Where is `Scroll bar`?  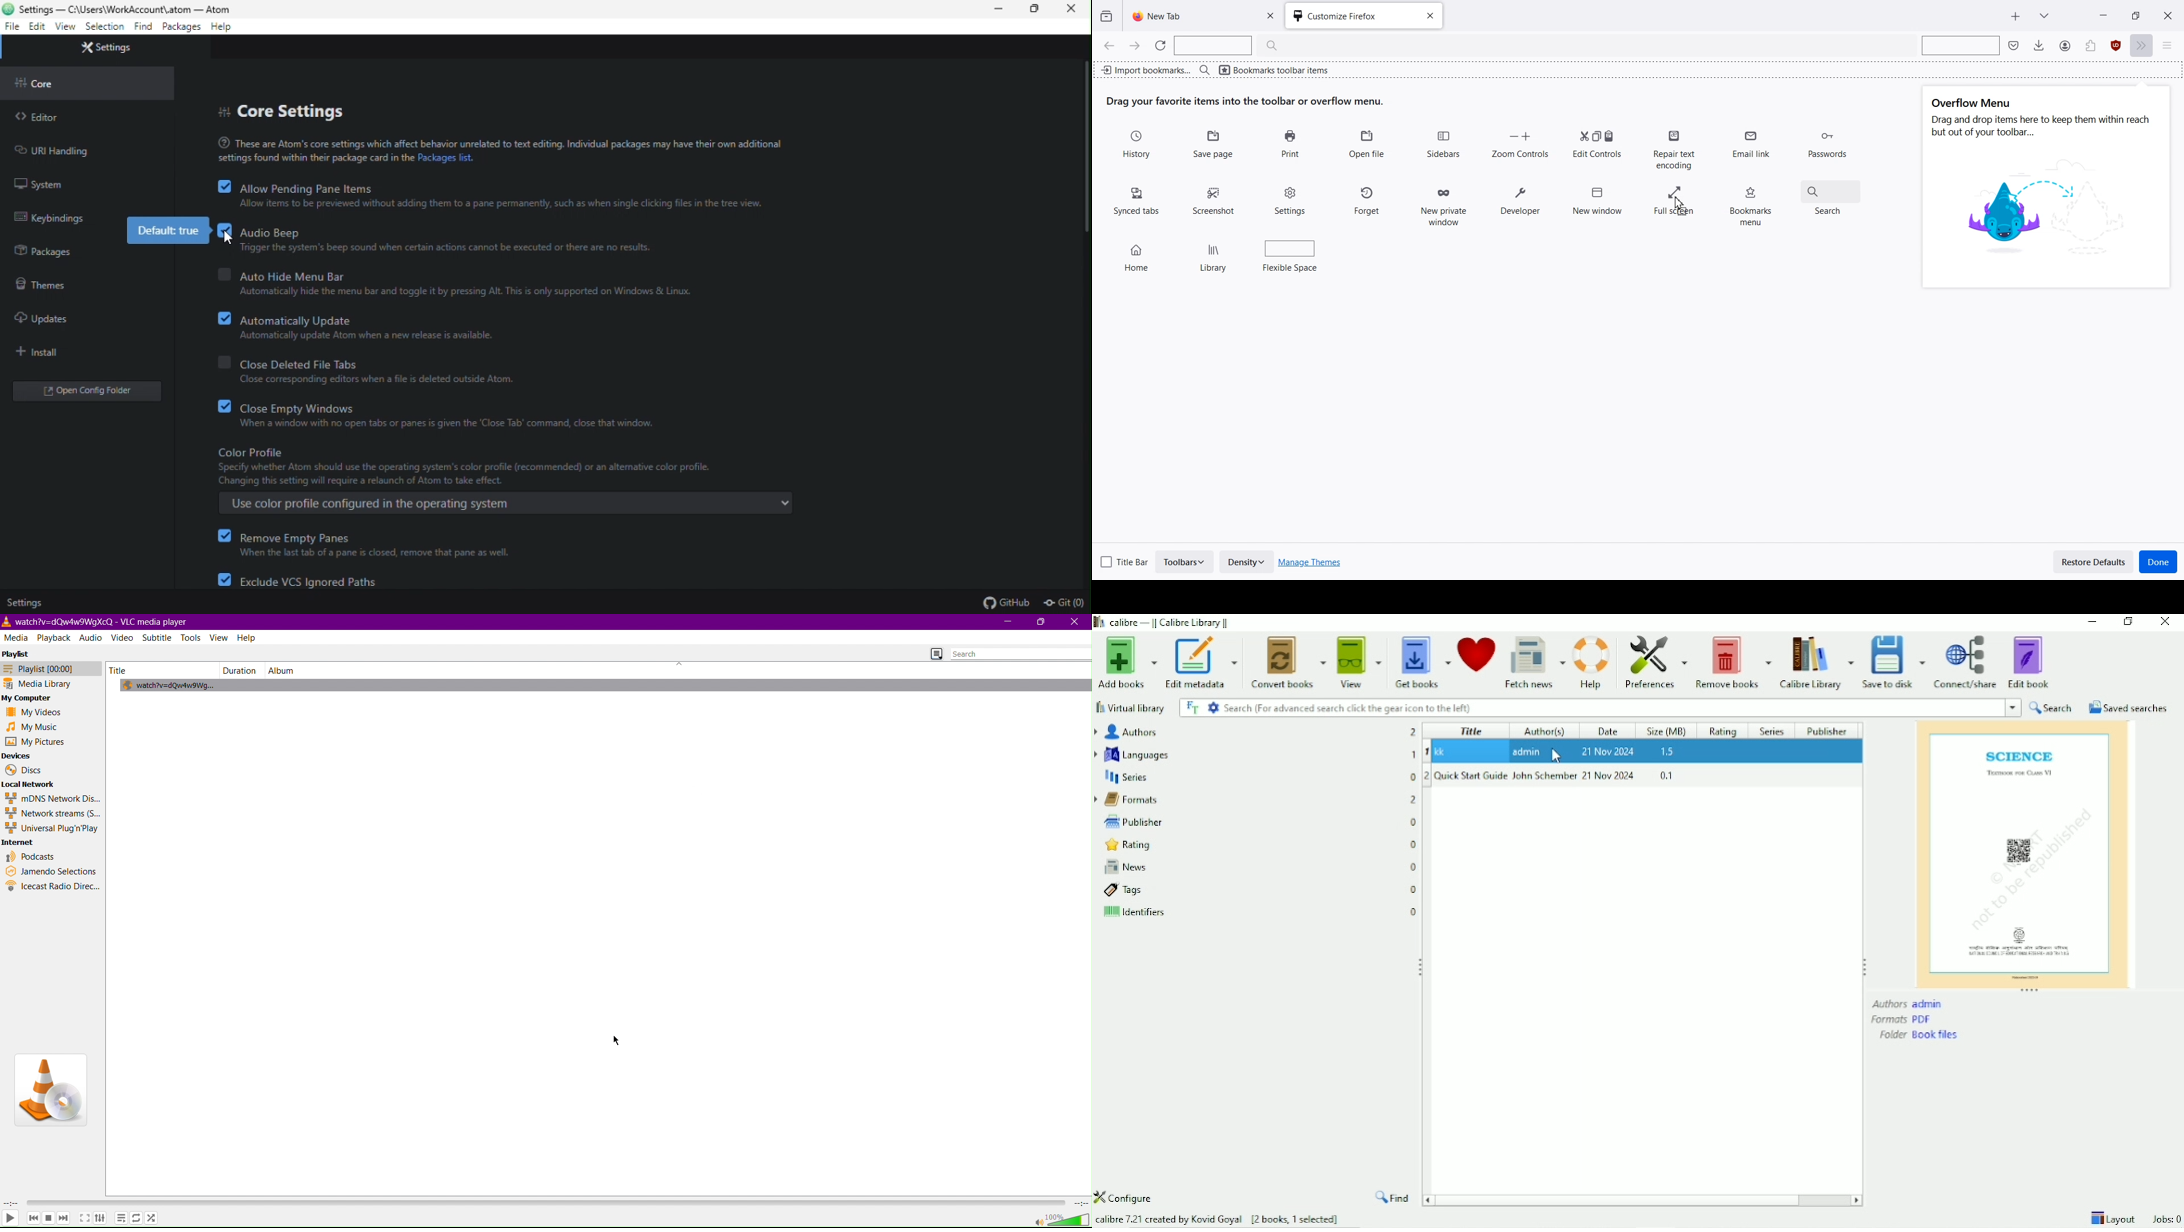 Scroll bar is located at coordinates (1085, 322).